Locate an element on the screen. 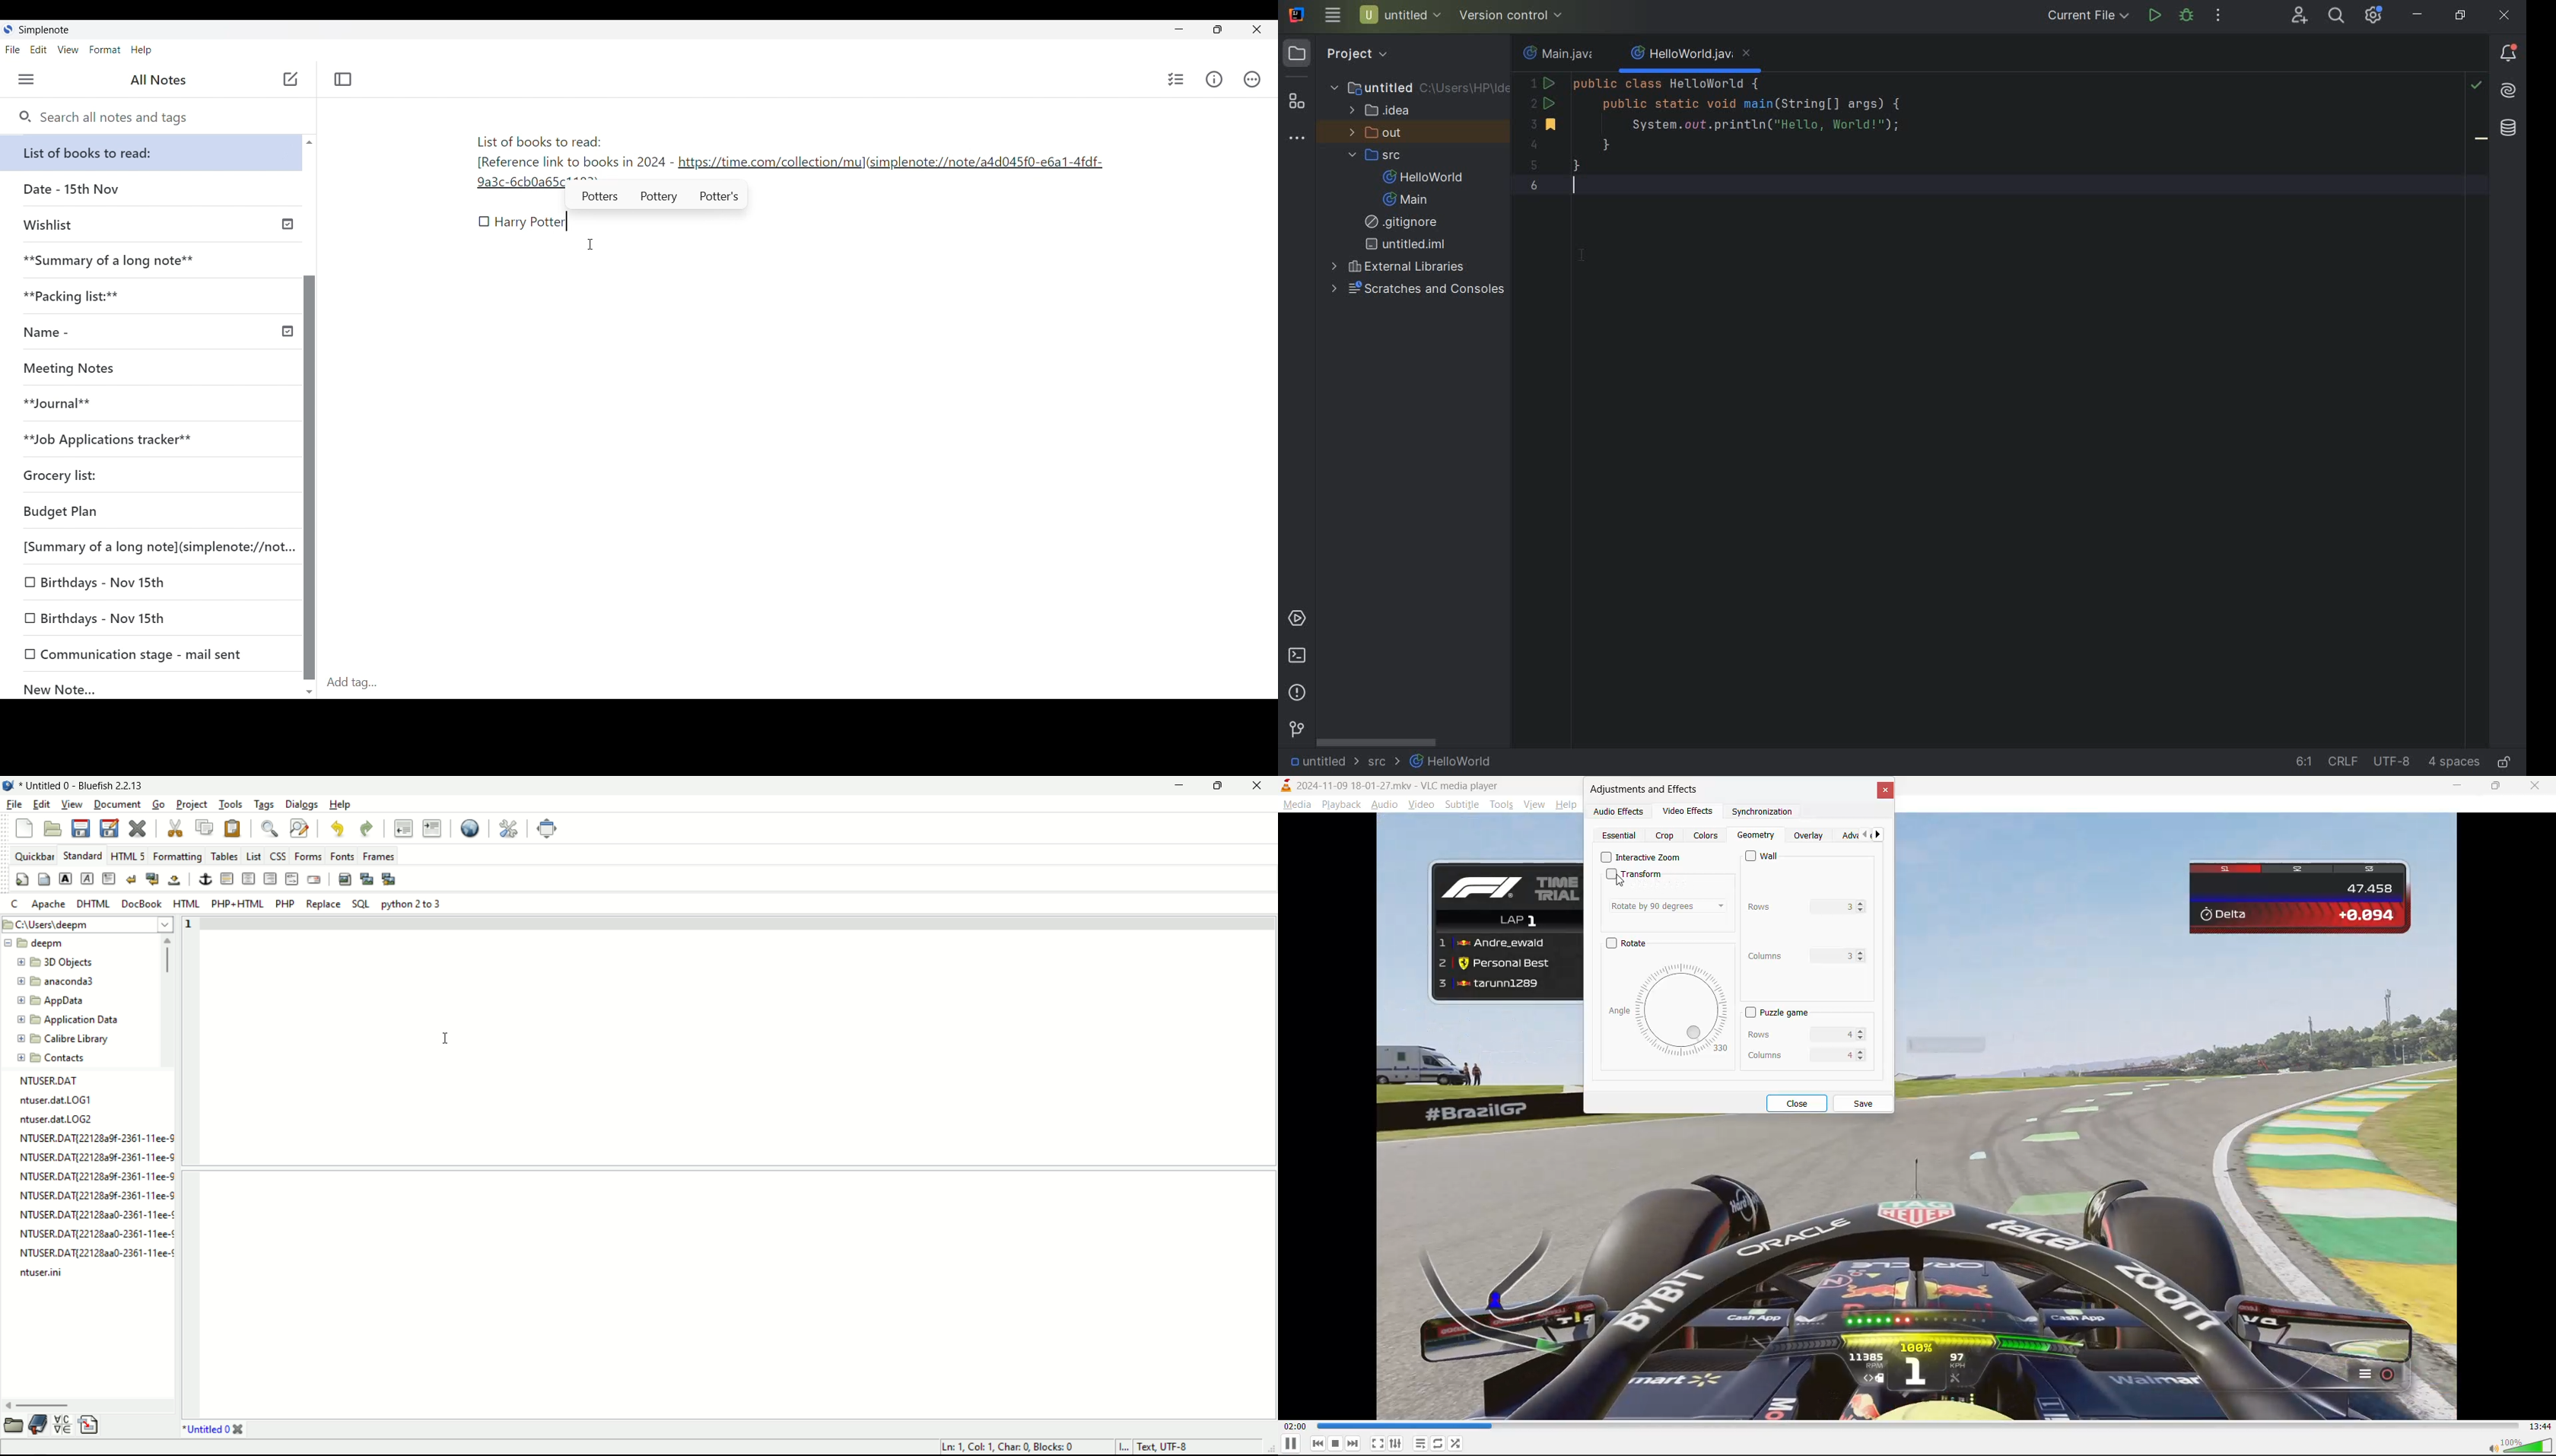 The height and width of the screenshot is (1456, 2576). **Journal** is located at coordinates (147, 404).